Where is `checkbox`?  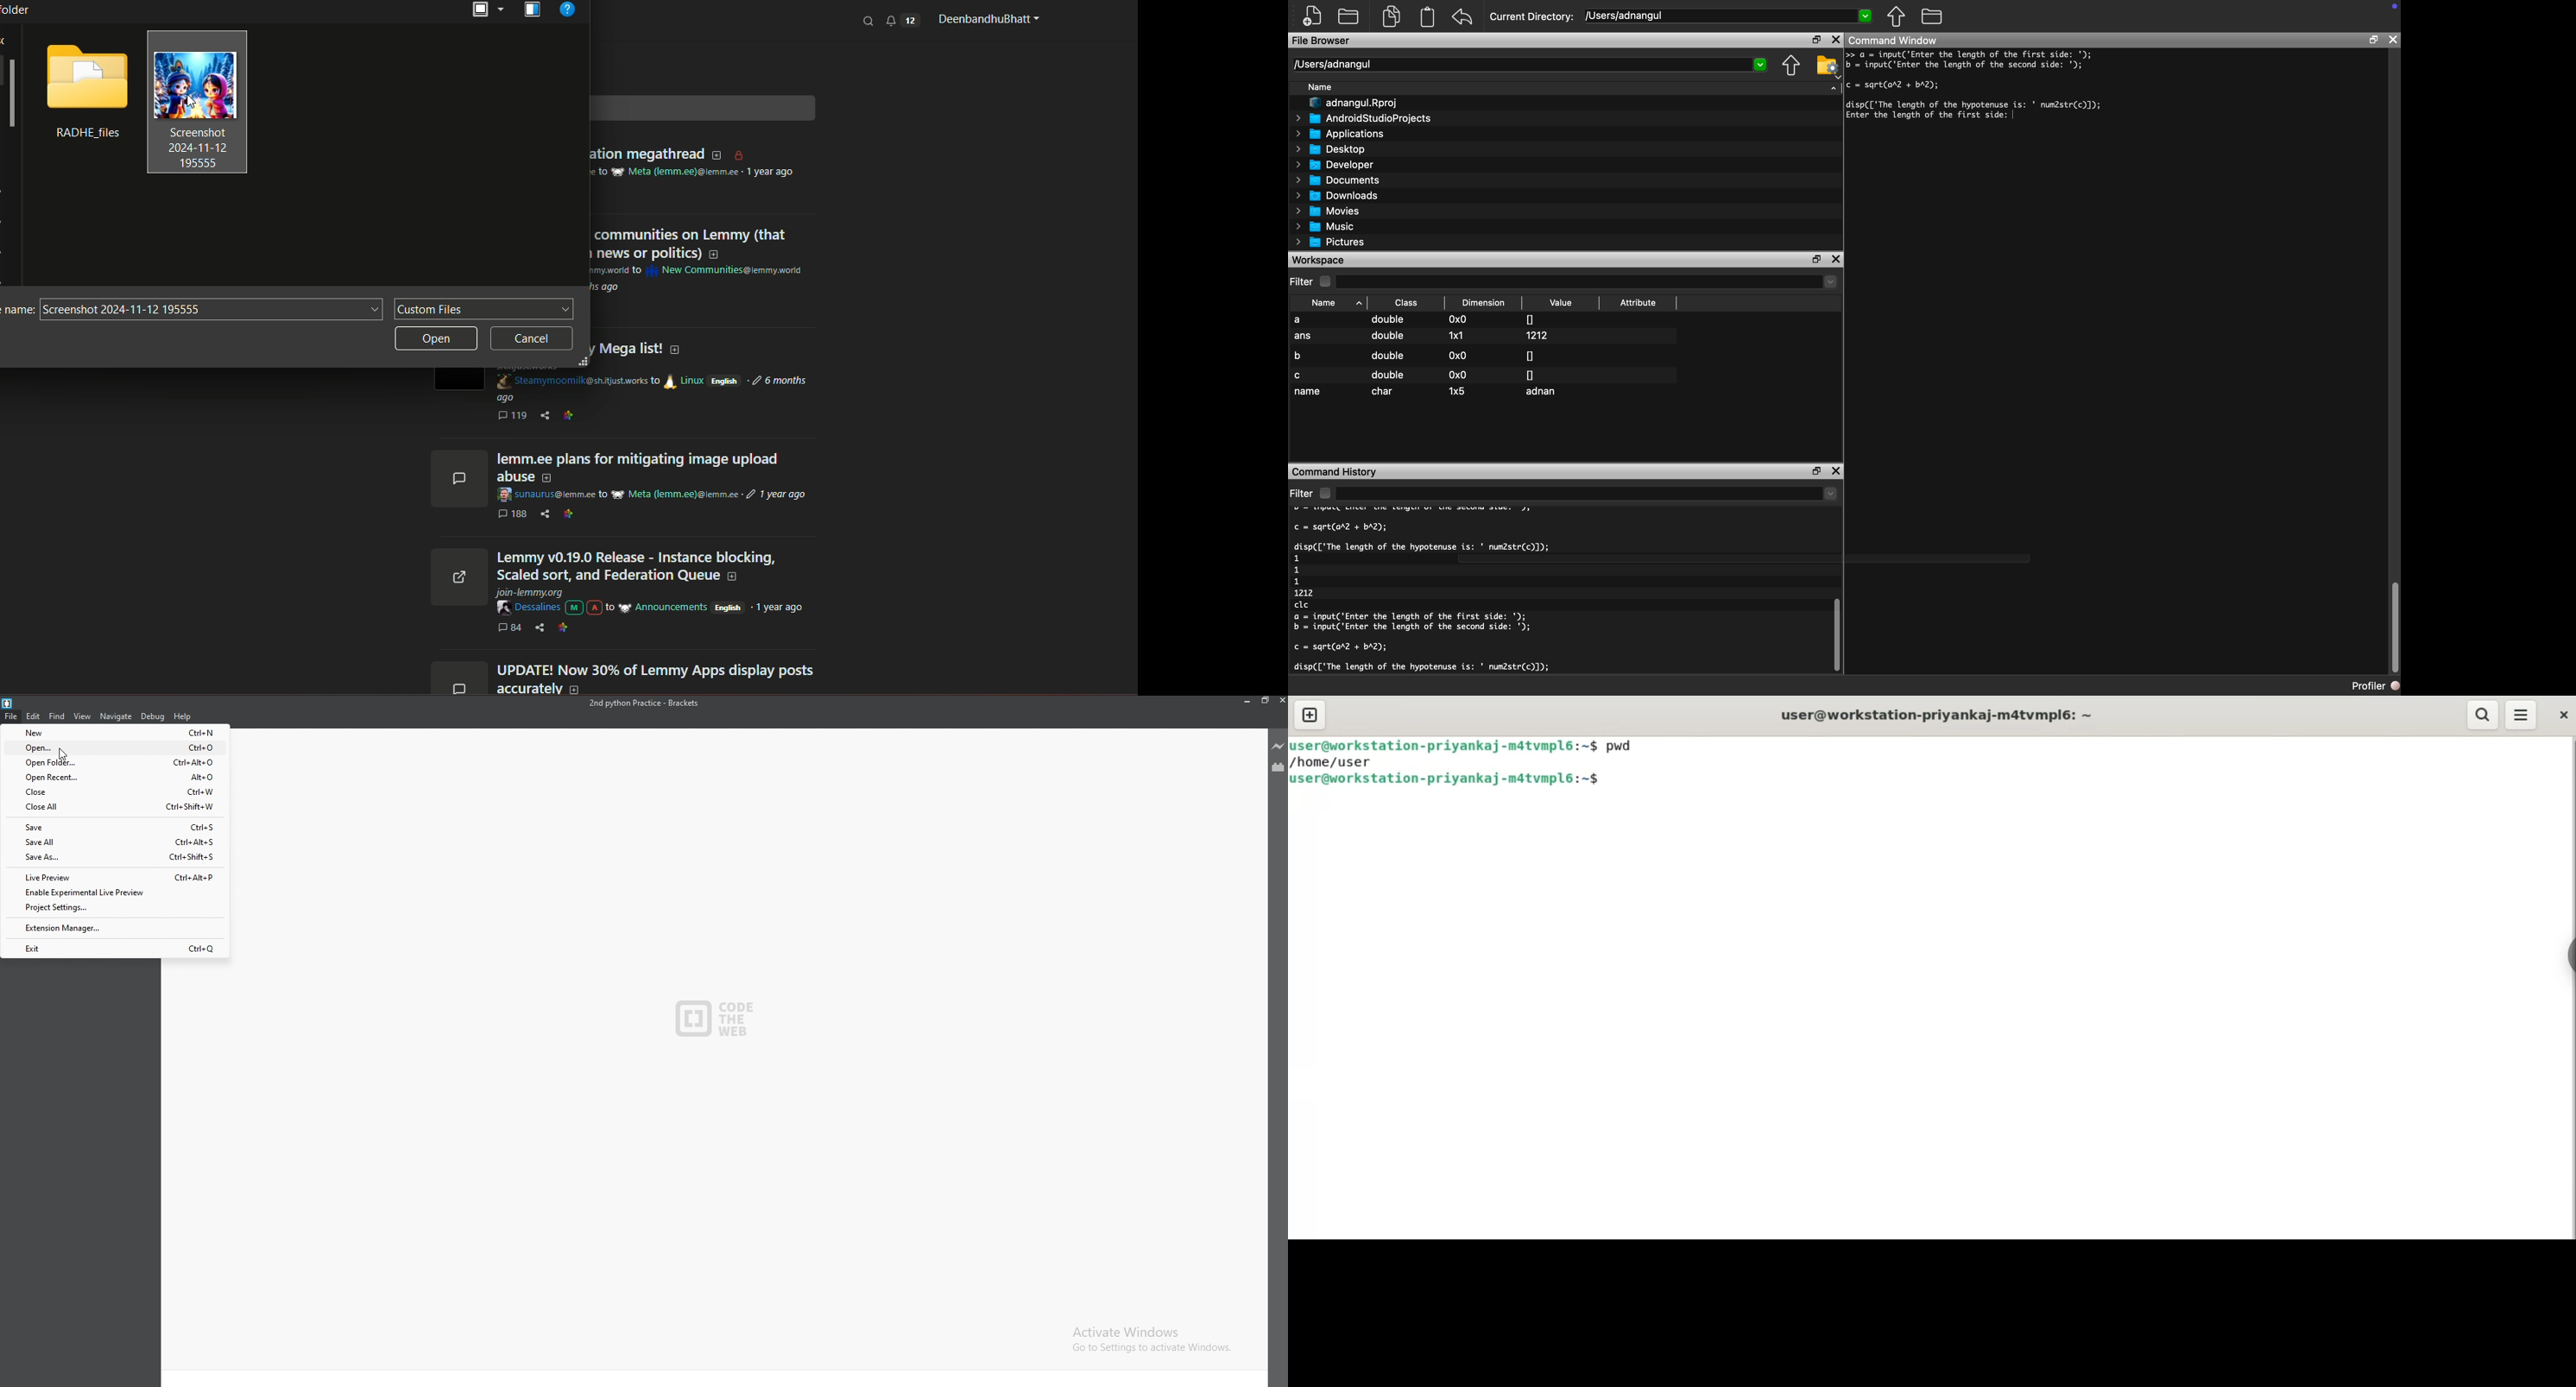 checkbox is located at coordinates (1325, 493).